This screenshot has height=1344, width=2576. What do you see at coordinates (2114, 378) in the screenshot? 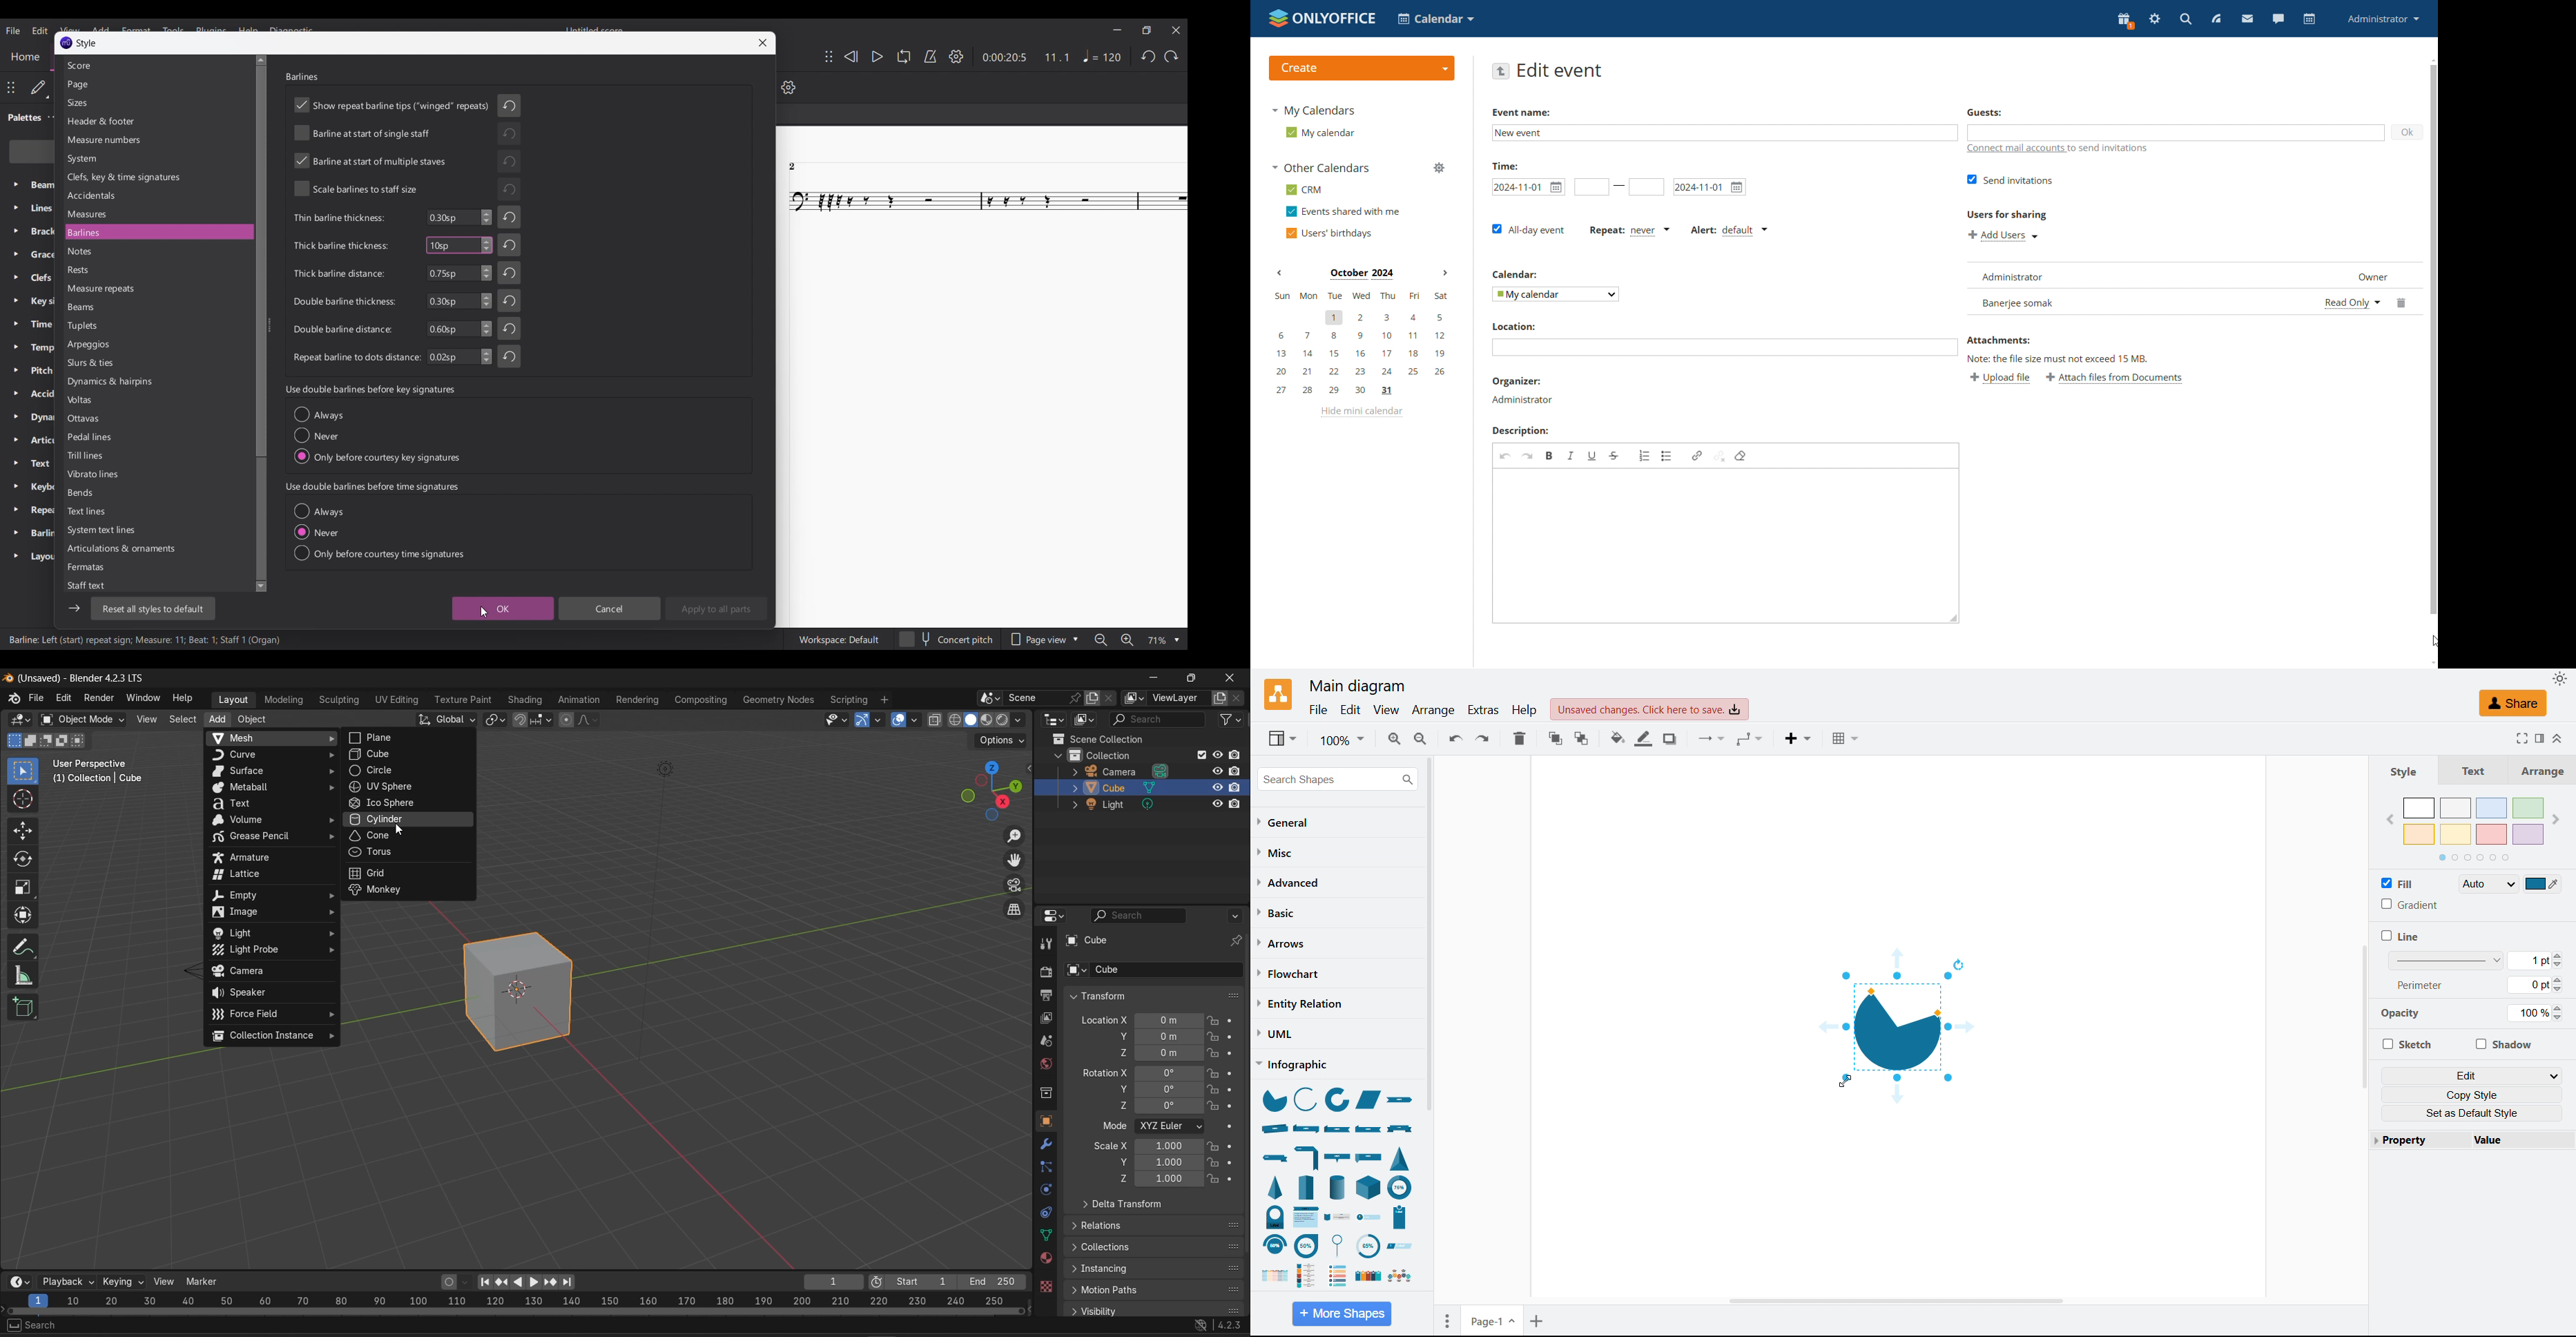
I see `attach files from documents` at bounding box center [2114, 378].